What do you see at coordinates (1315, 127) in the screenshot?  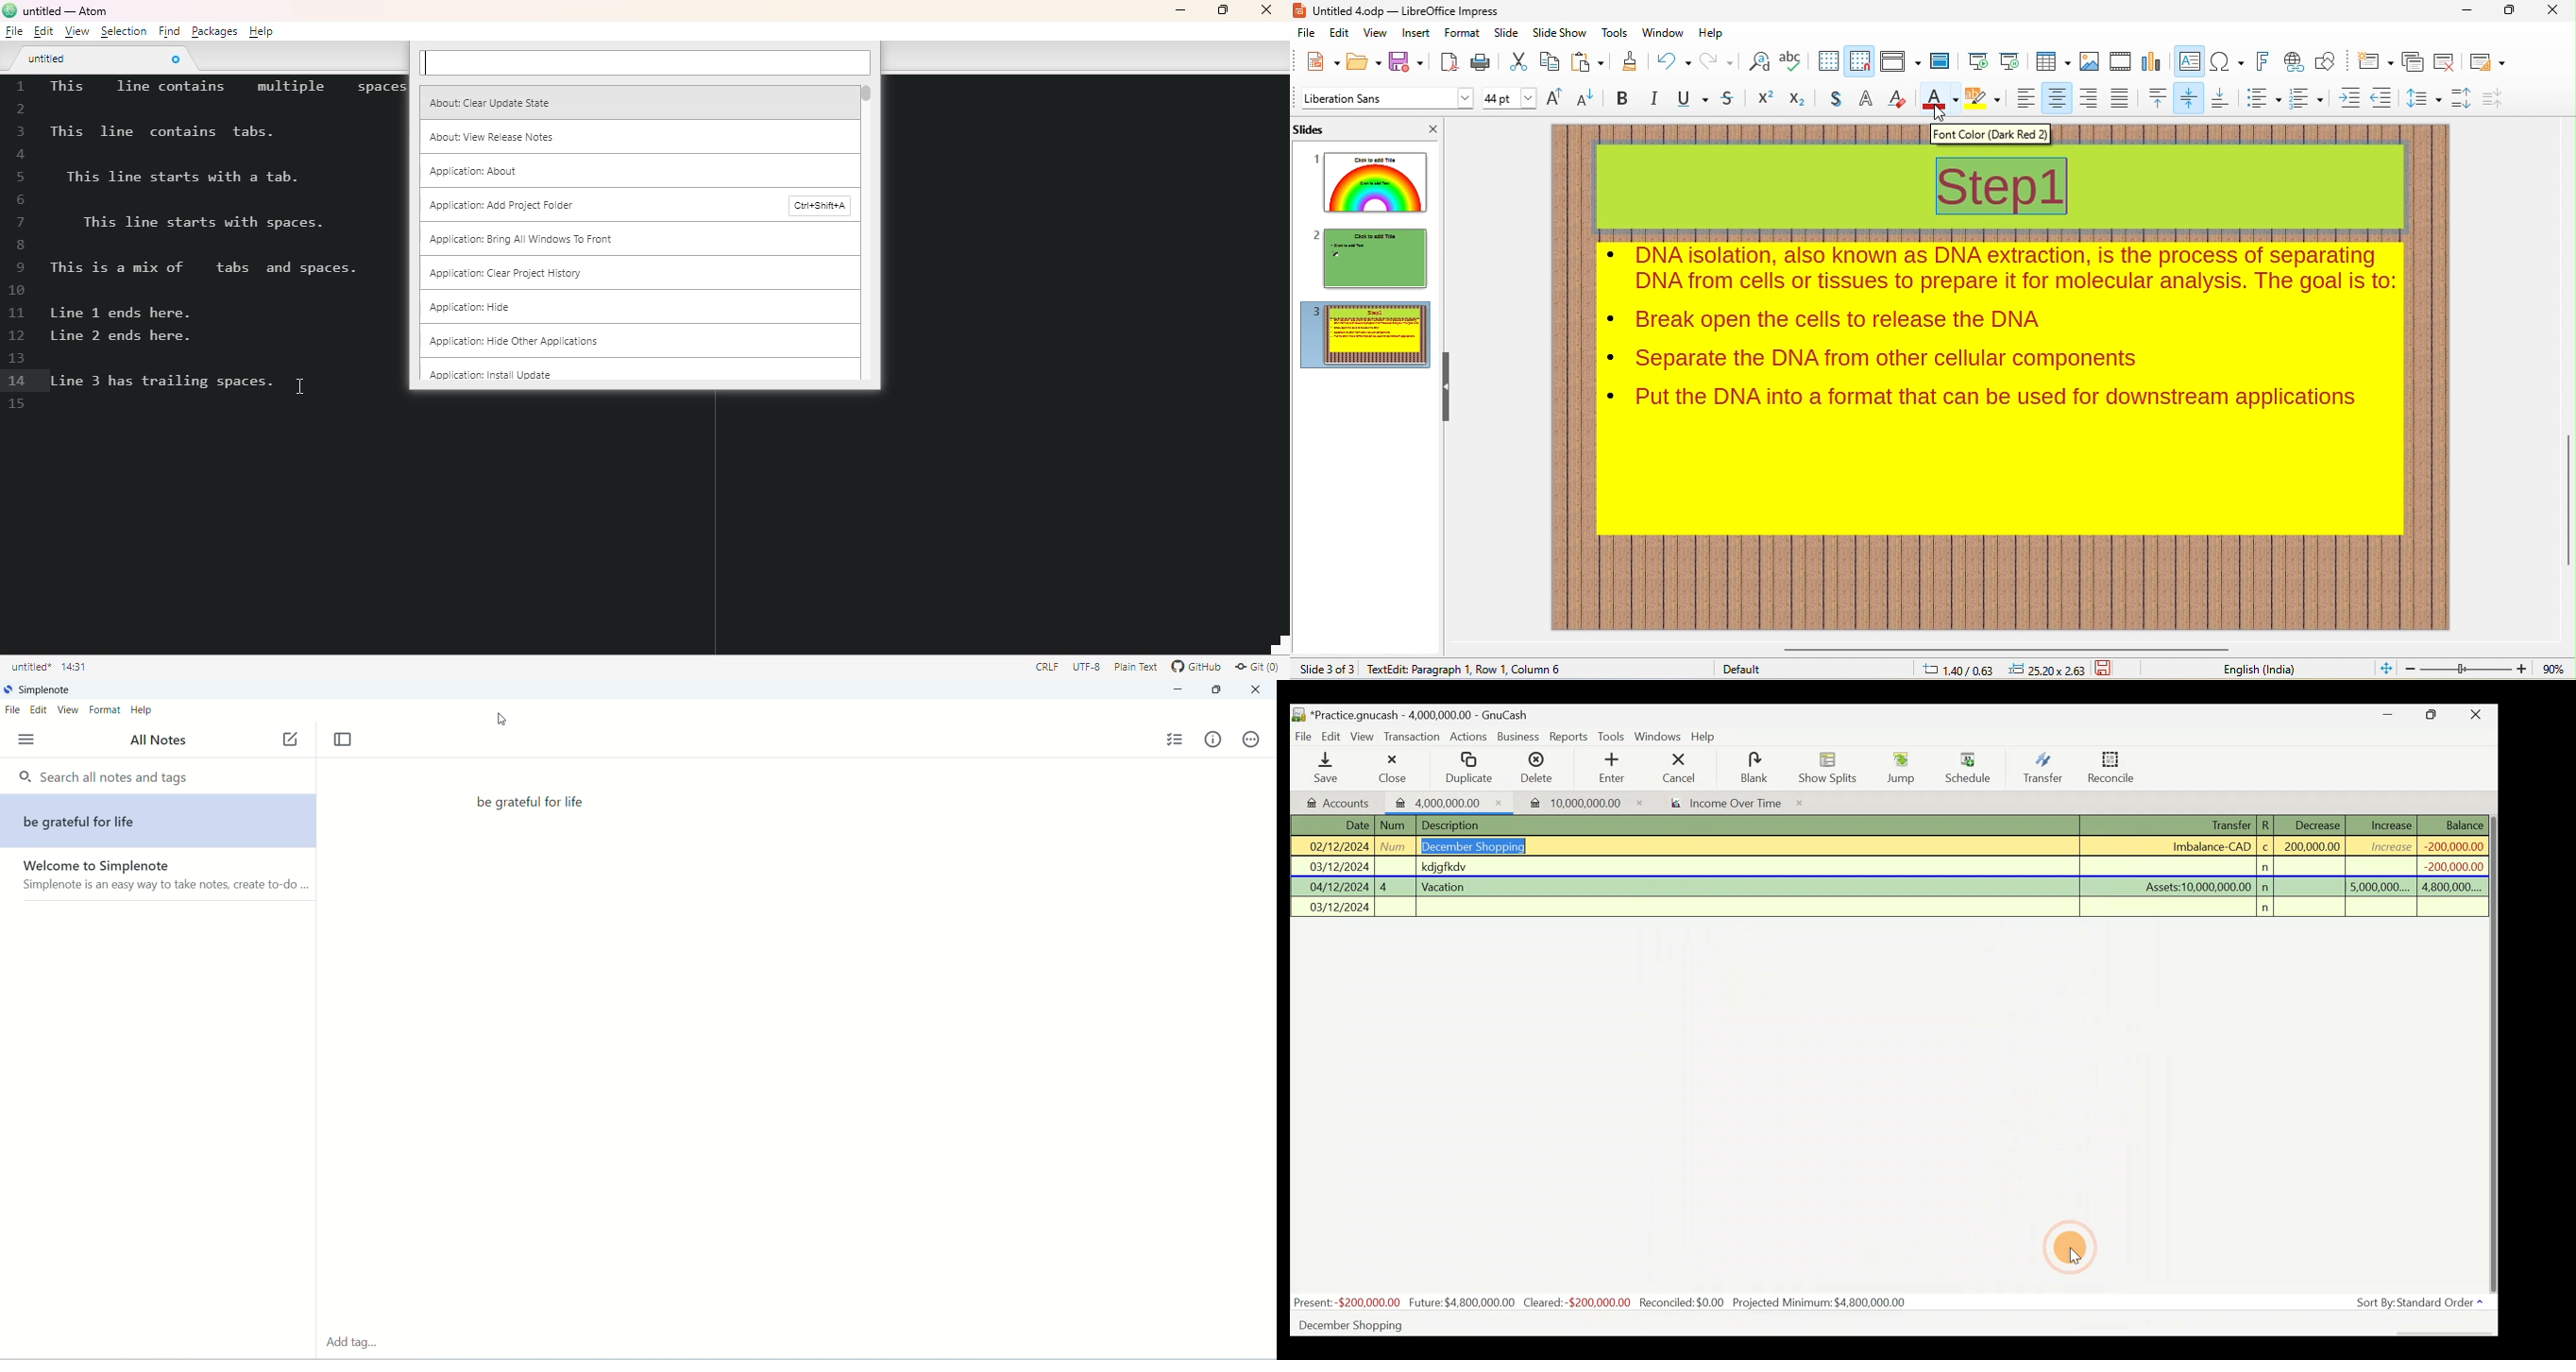 I see `slides` at bounding box center [1315, 127].